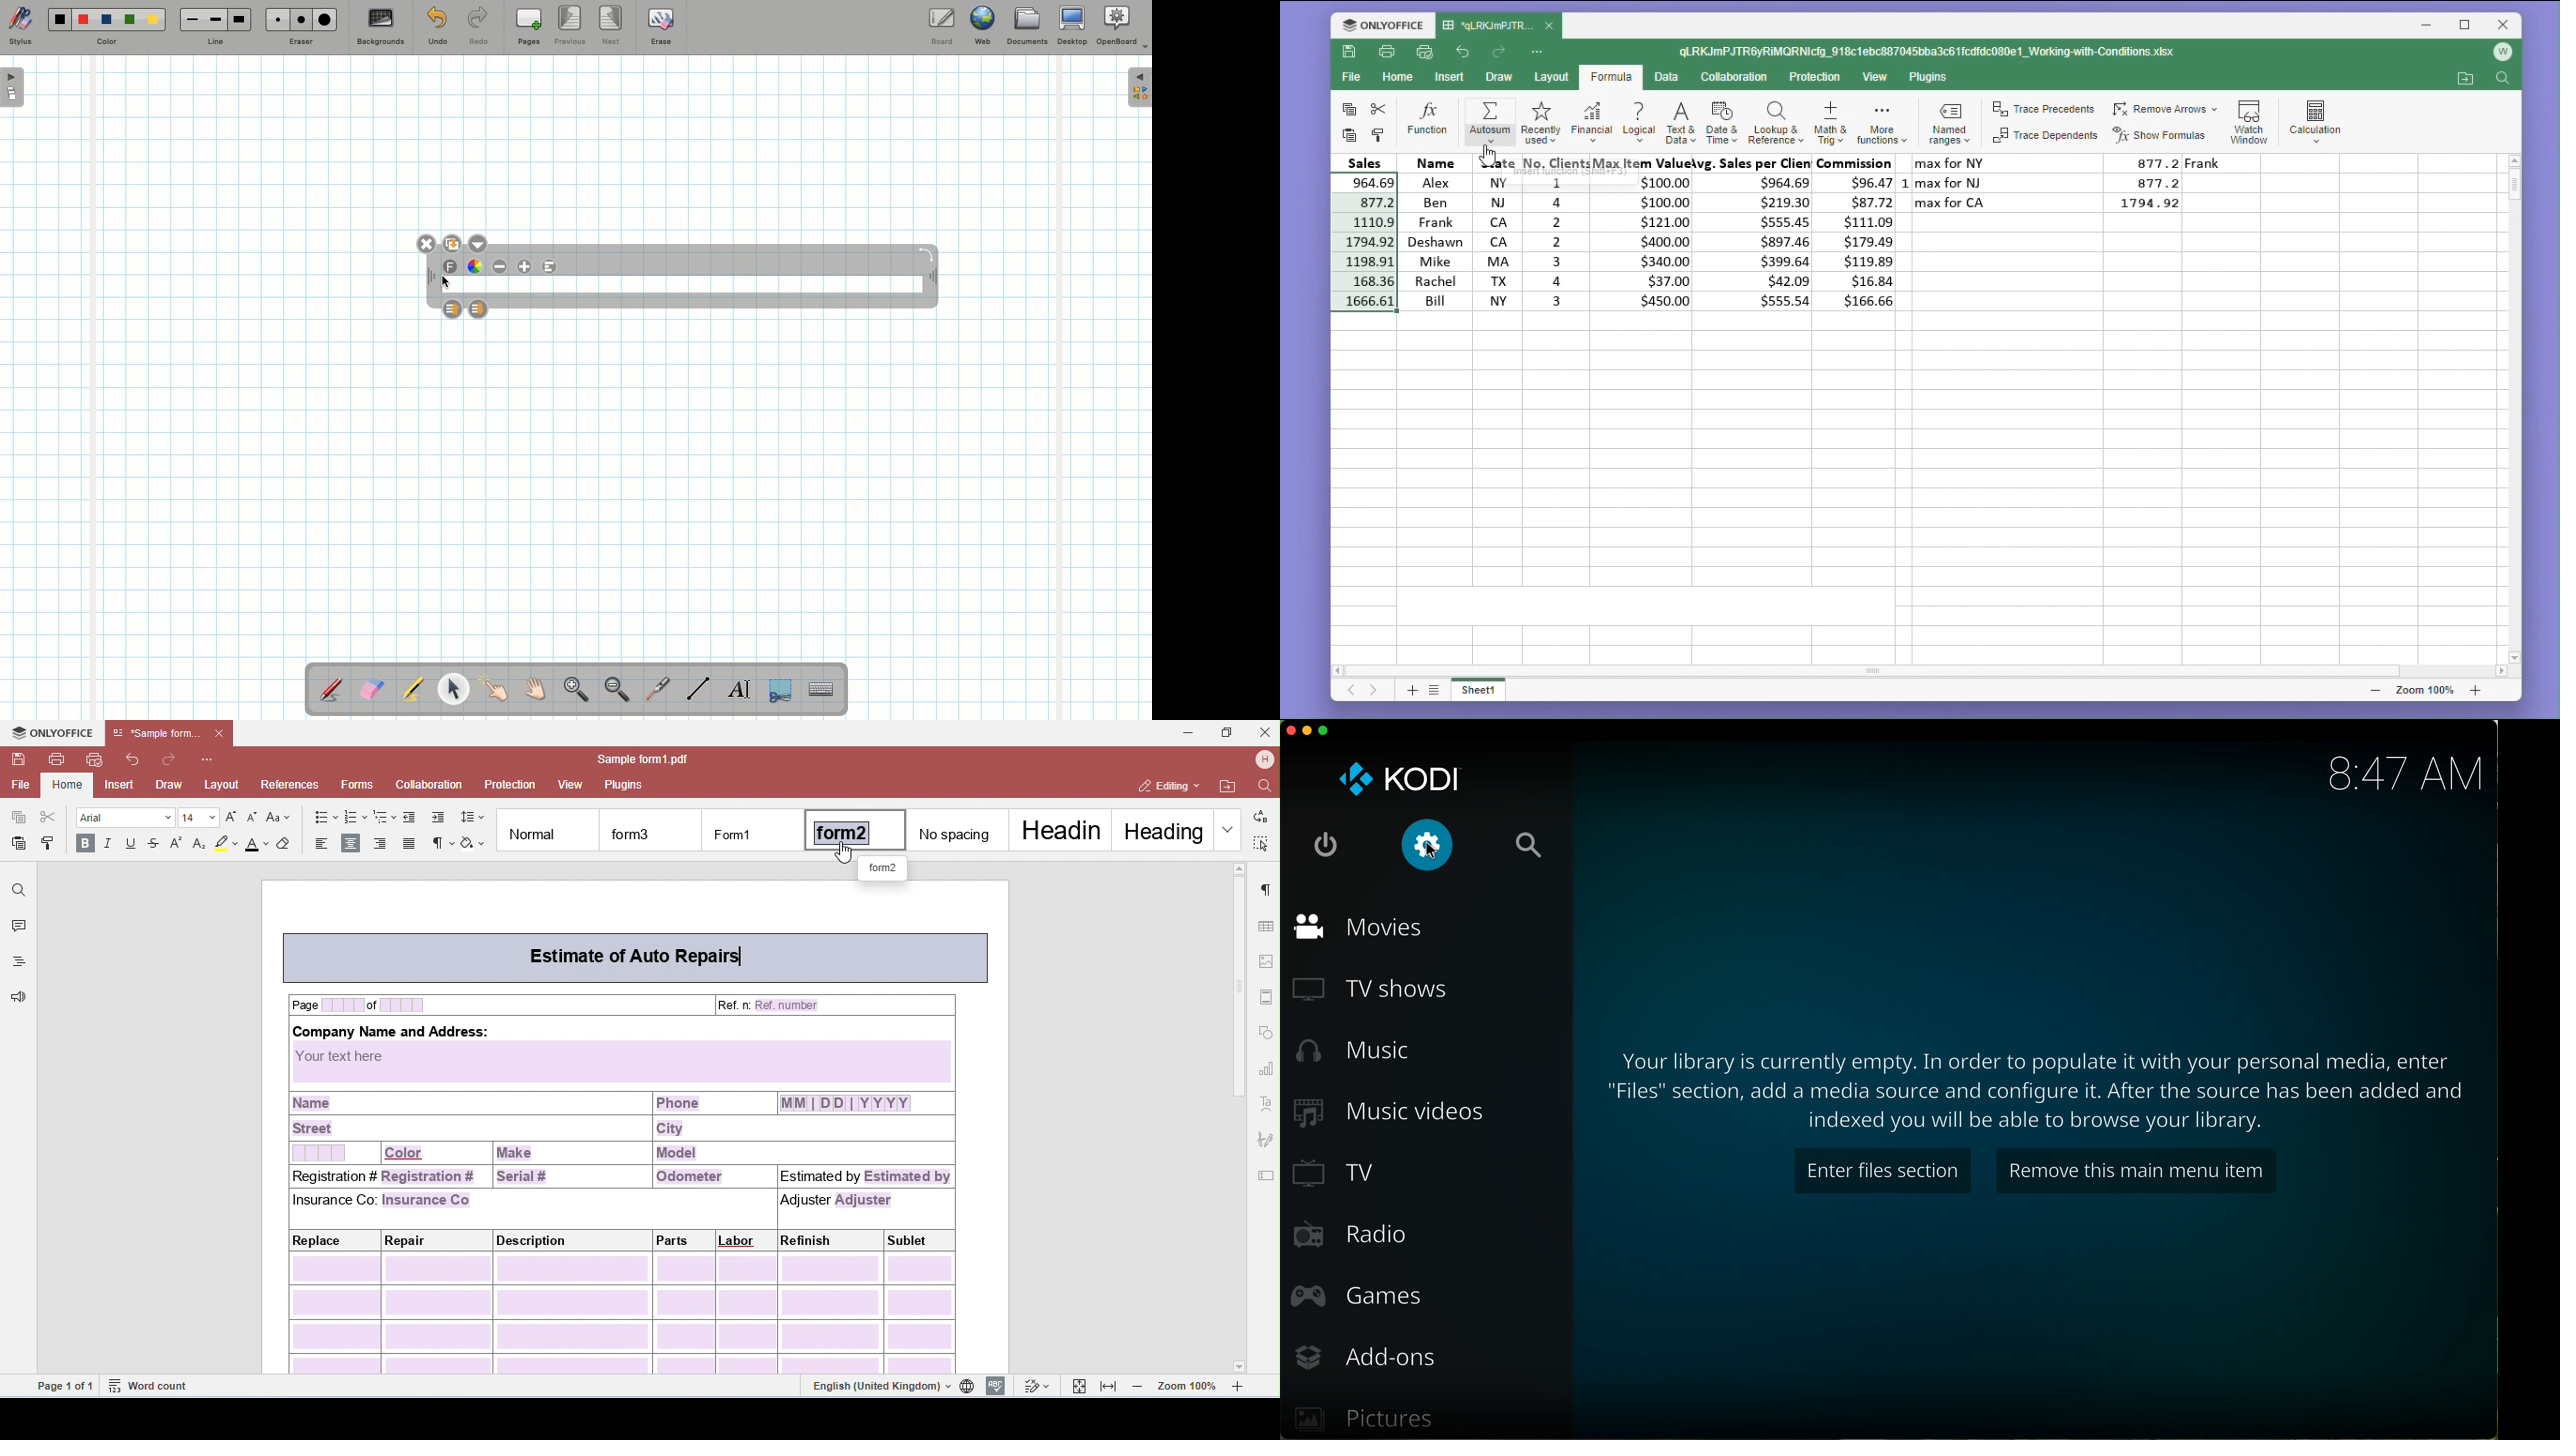 This screenshot has height=1456, width=2576. Describe the element at coordinates (1396, 1116) in the screenshot. I see `music videos` at that location.